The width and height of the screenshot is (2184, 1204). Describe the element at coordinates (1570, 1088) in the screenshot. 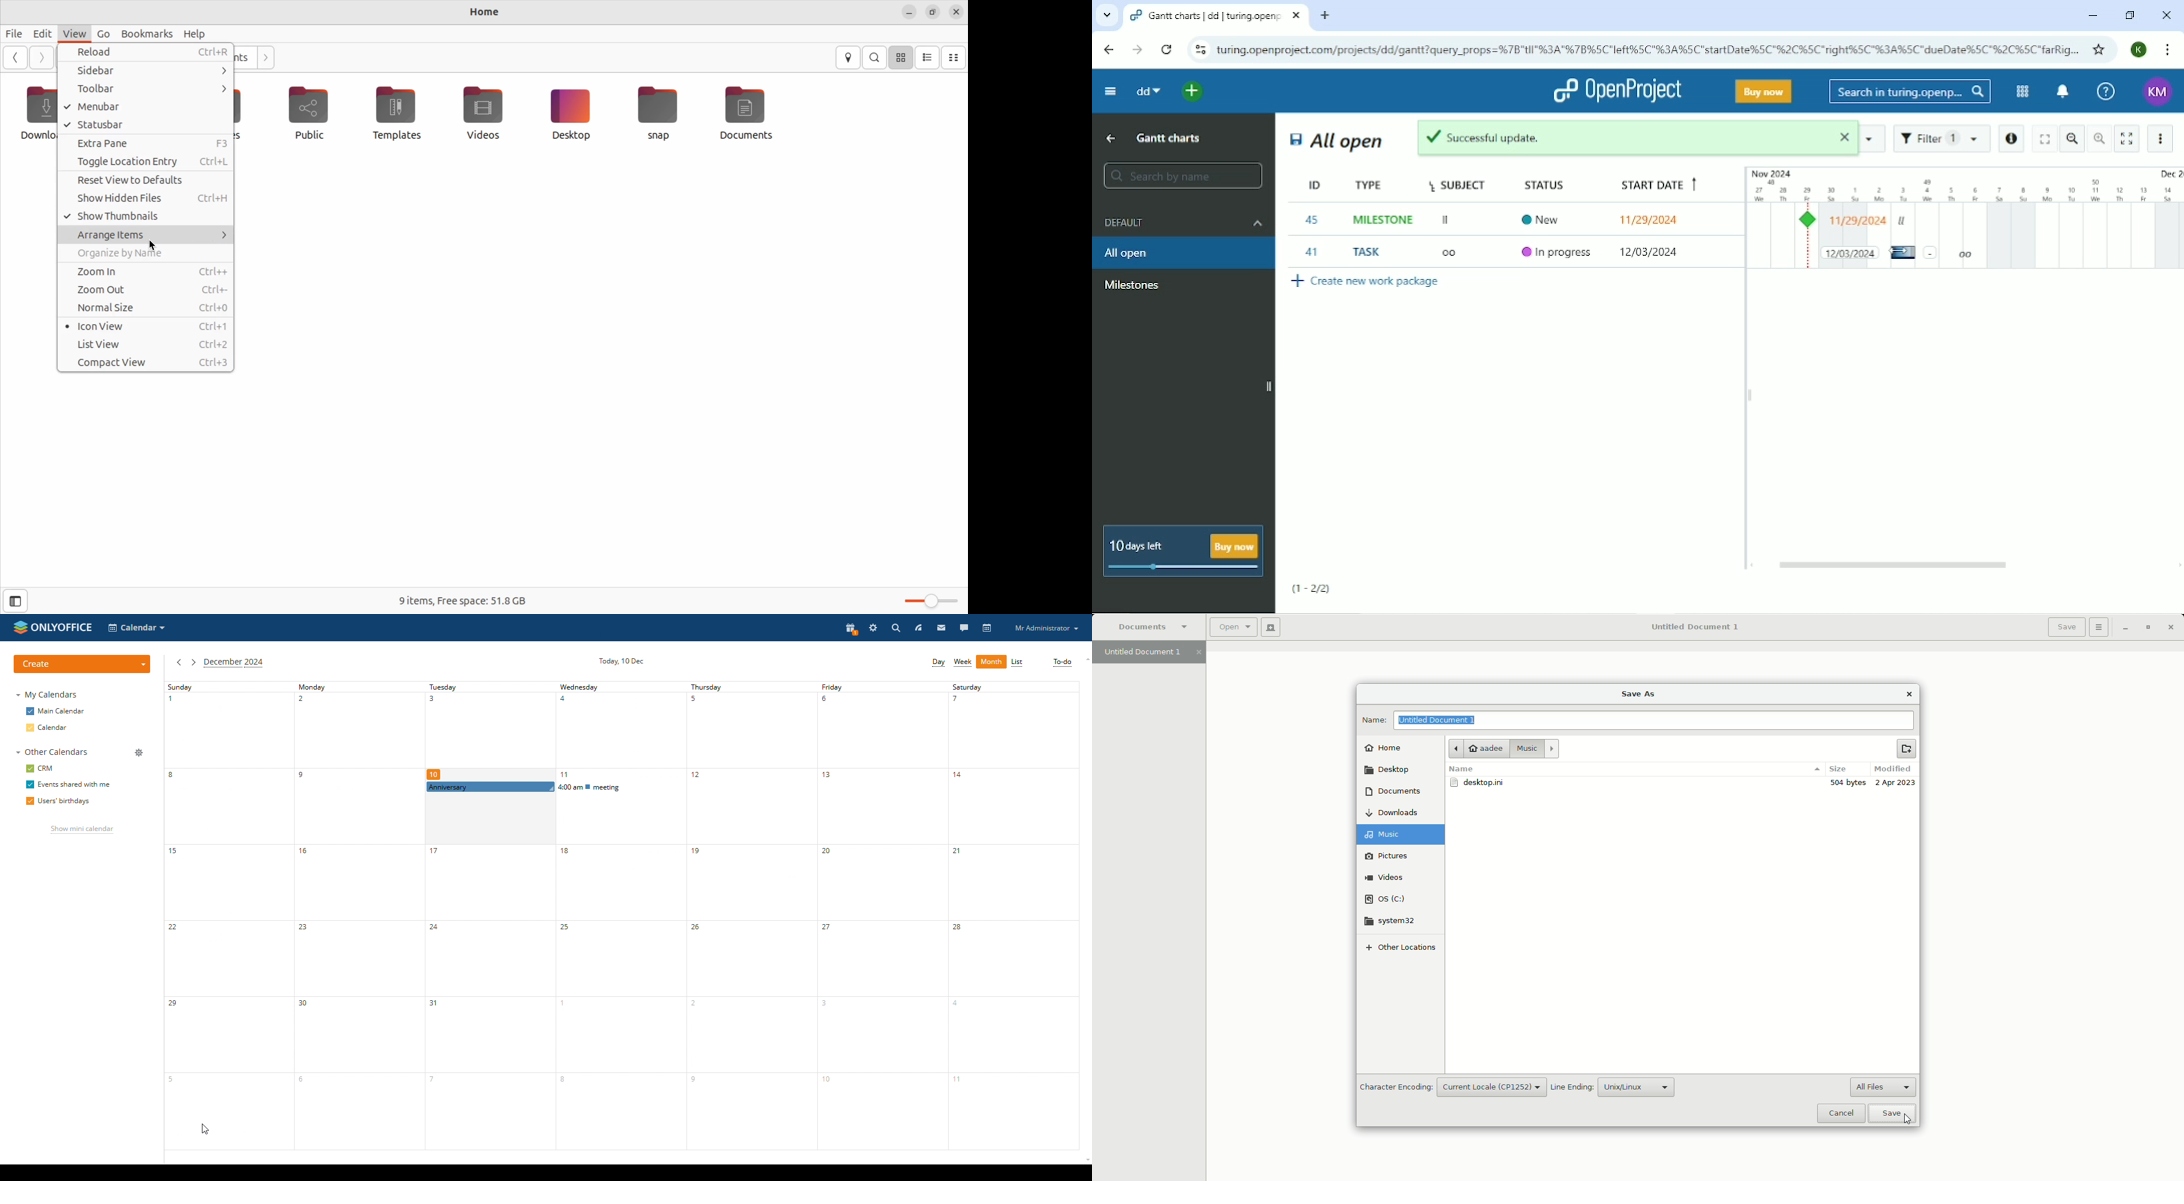

I see `Line Ending` at that location.